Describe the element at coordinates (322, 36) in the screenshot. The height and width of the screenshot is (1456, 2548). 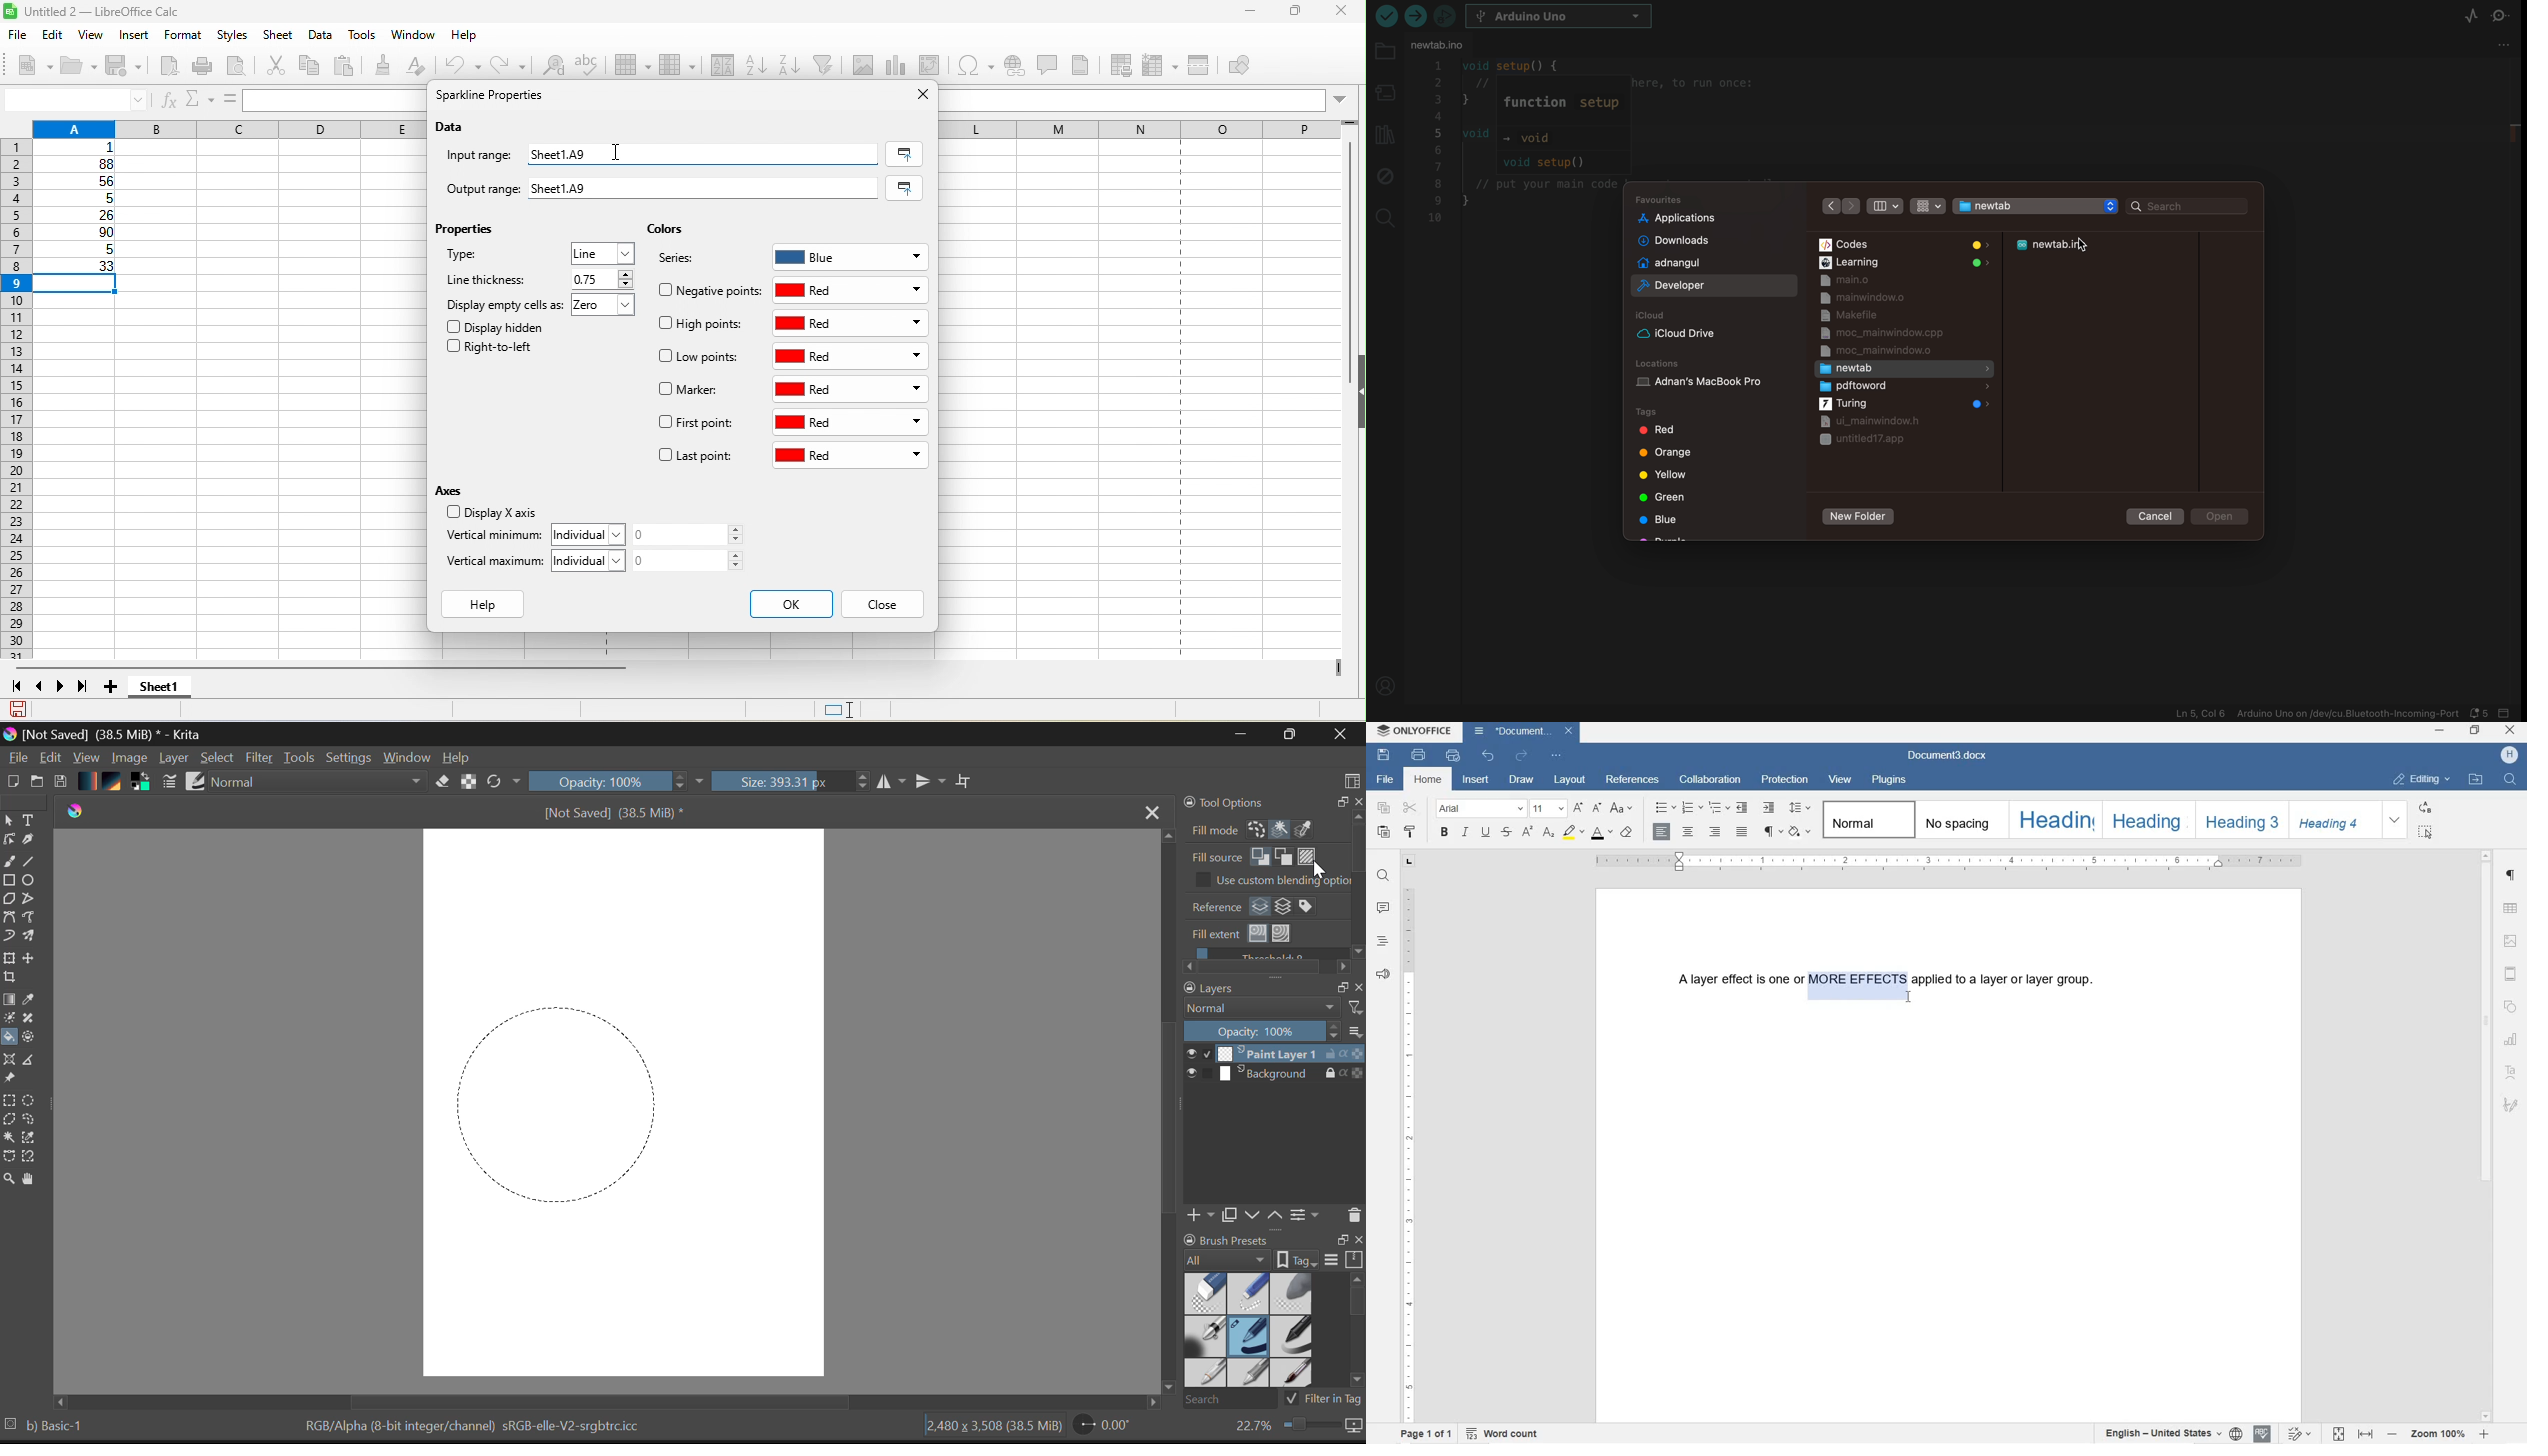
I see `data` at that location.